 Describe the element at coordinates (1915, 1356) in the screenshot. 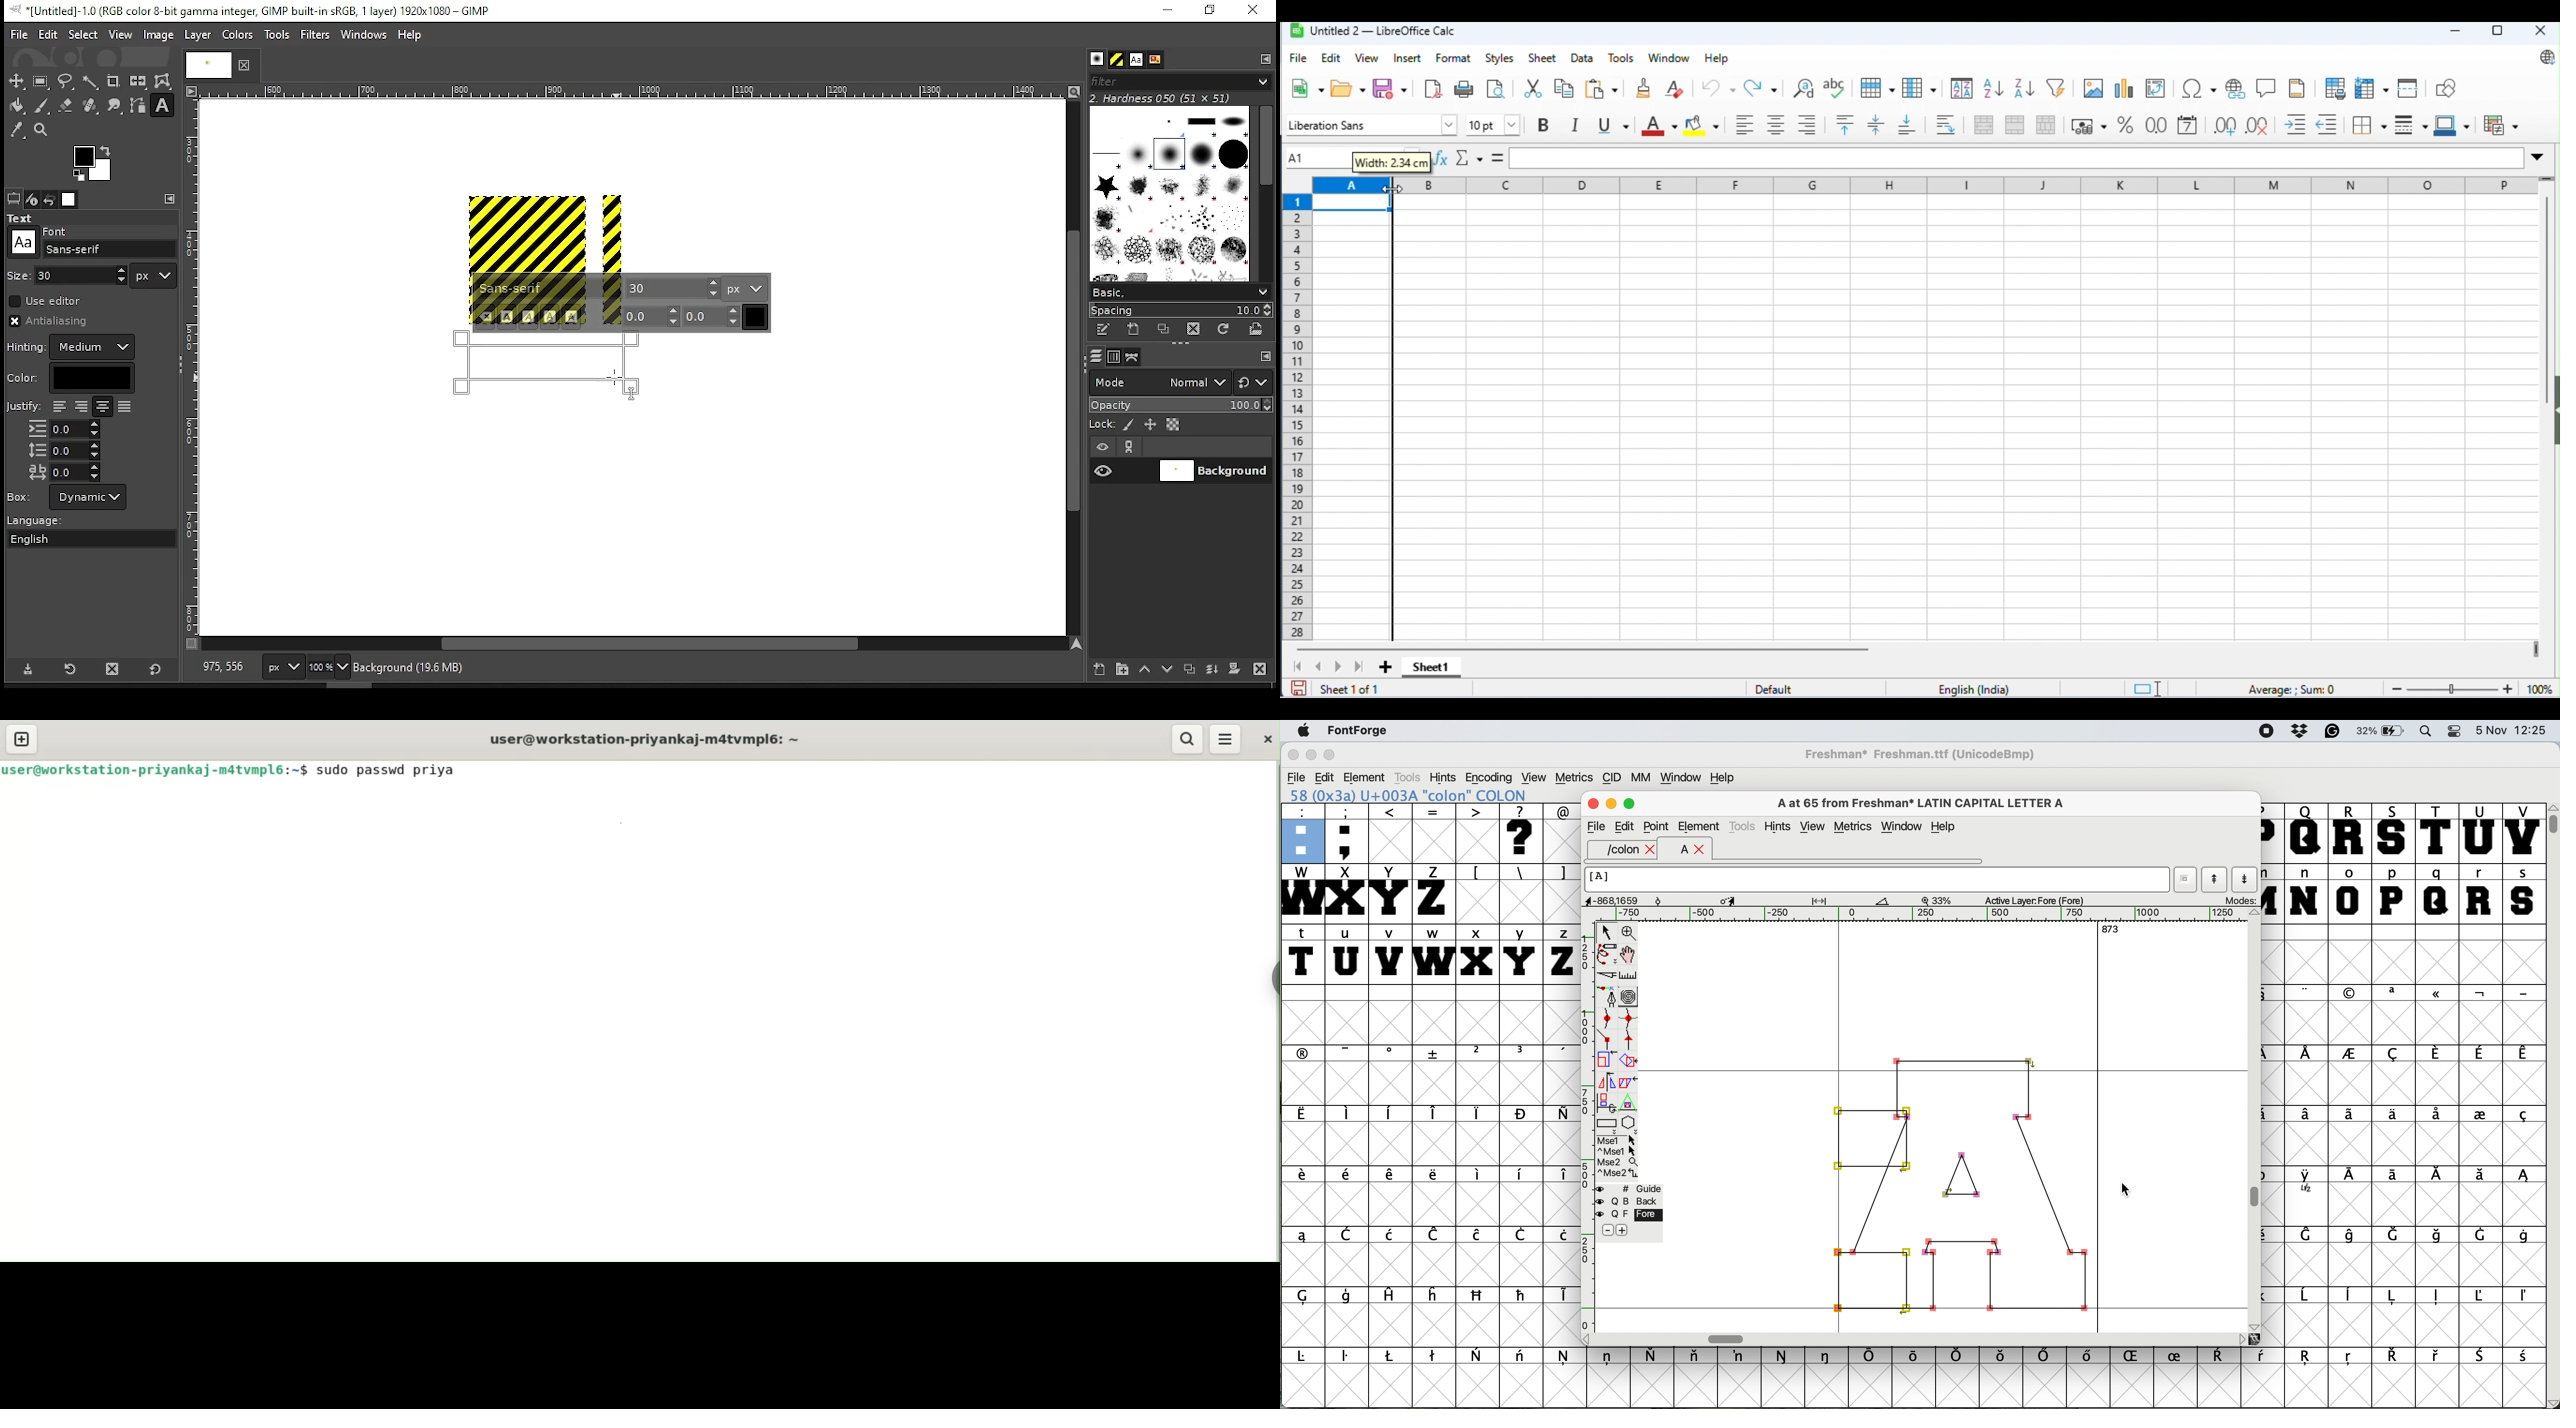

I see `symbol` at that location.